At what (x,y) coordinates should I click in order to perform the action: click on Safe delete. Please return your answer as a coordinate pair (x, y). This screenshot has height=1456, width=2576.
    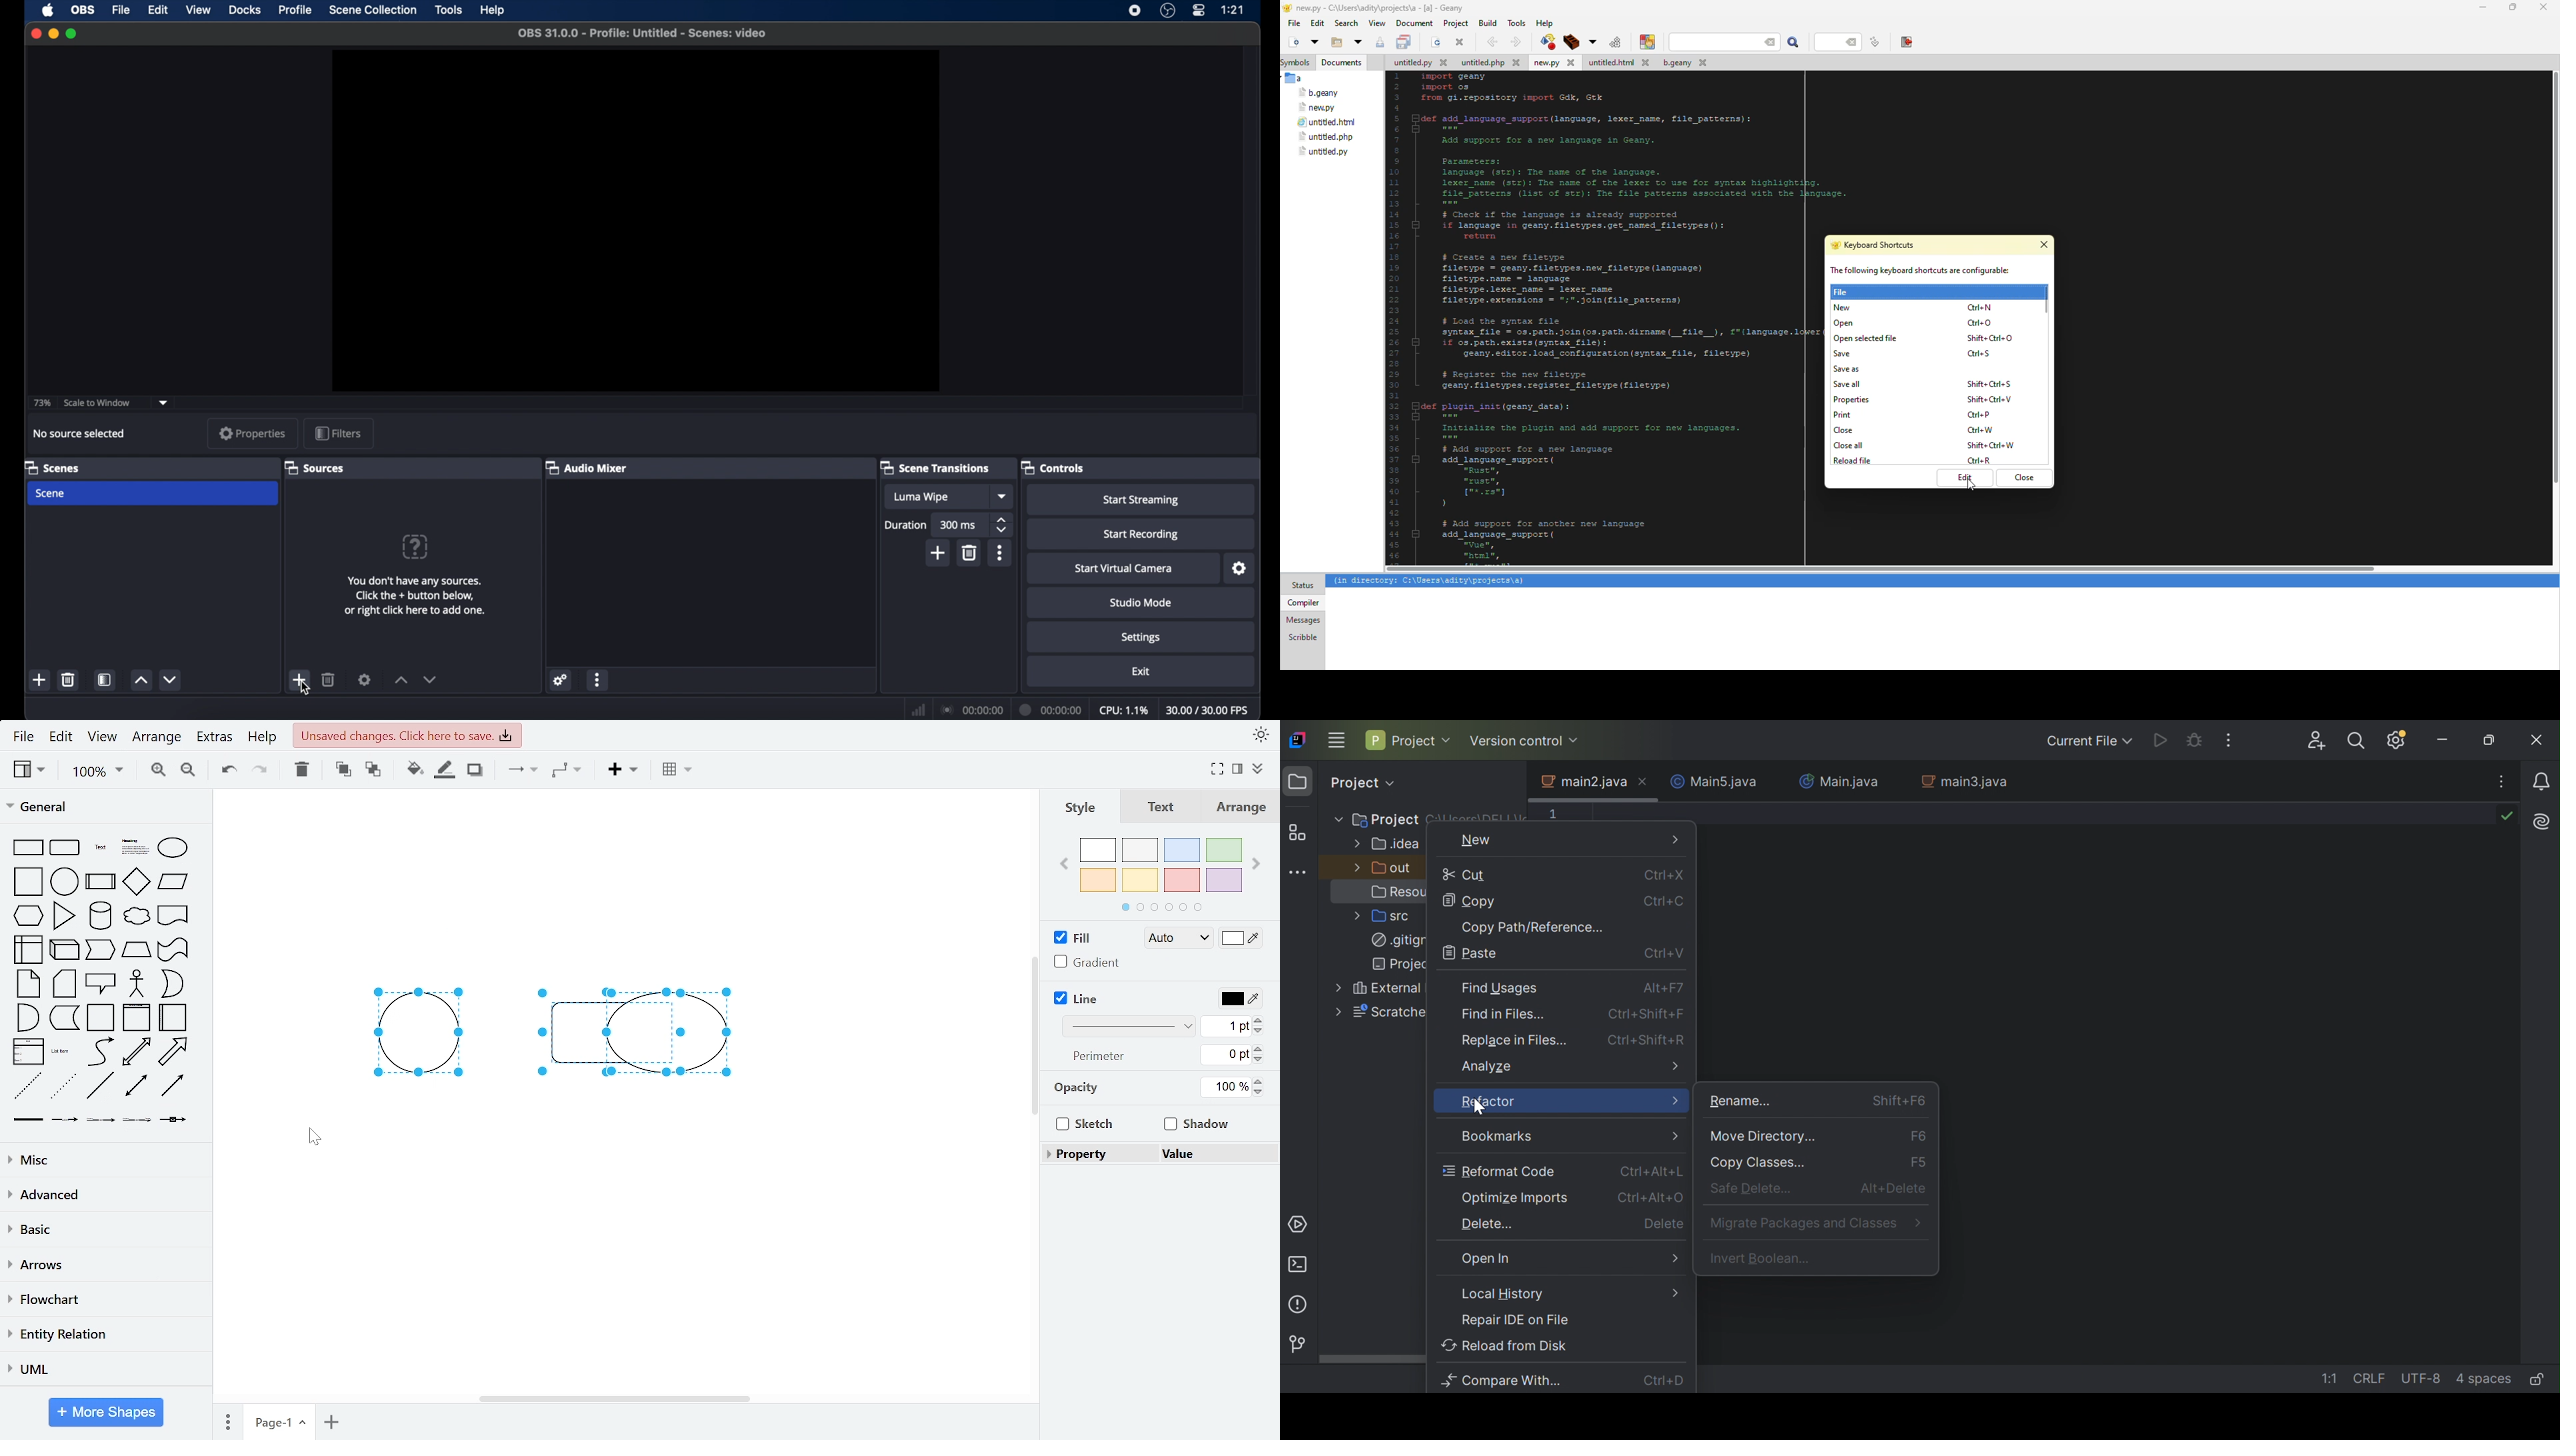
    Looking at the image, I should click on (1751, 1189).